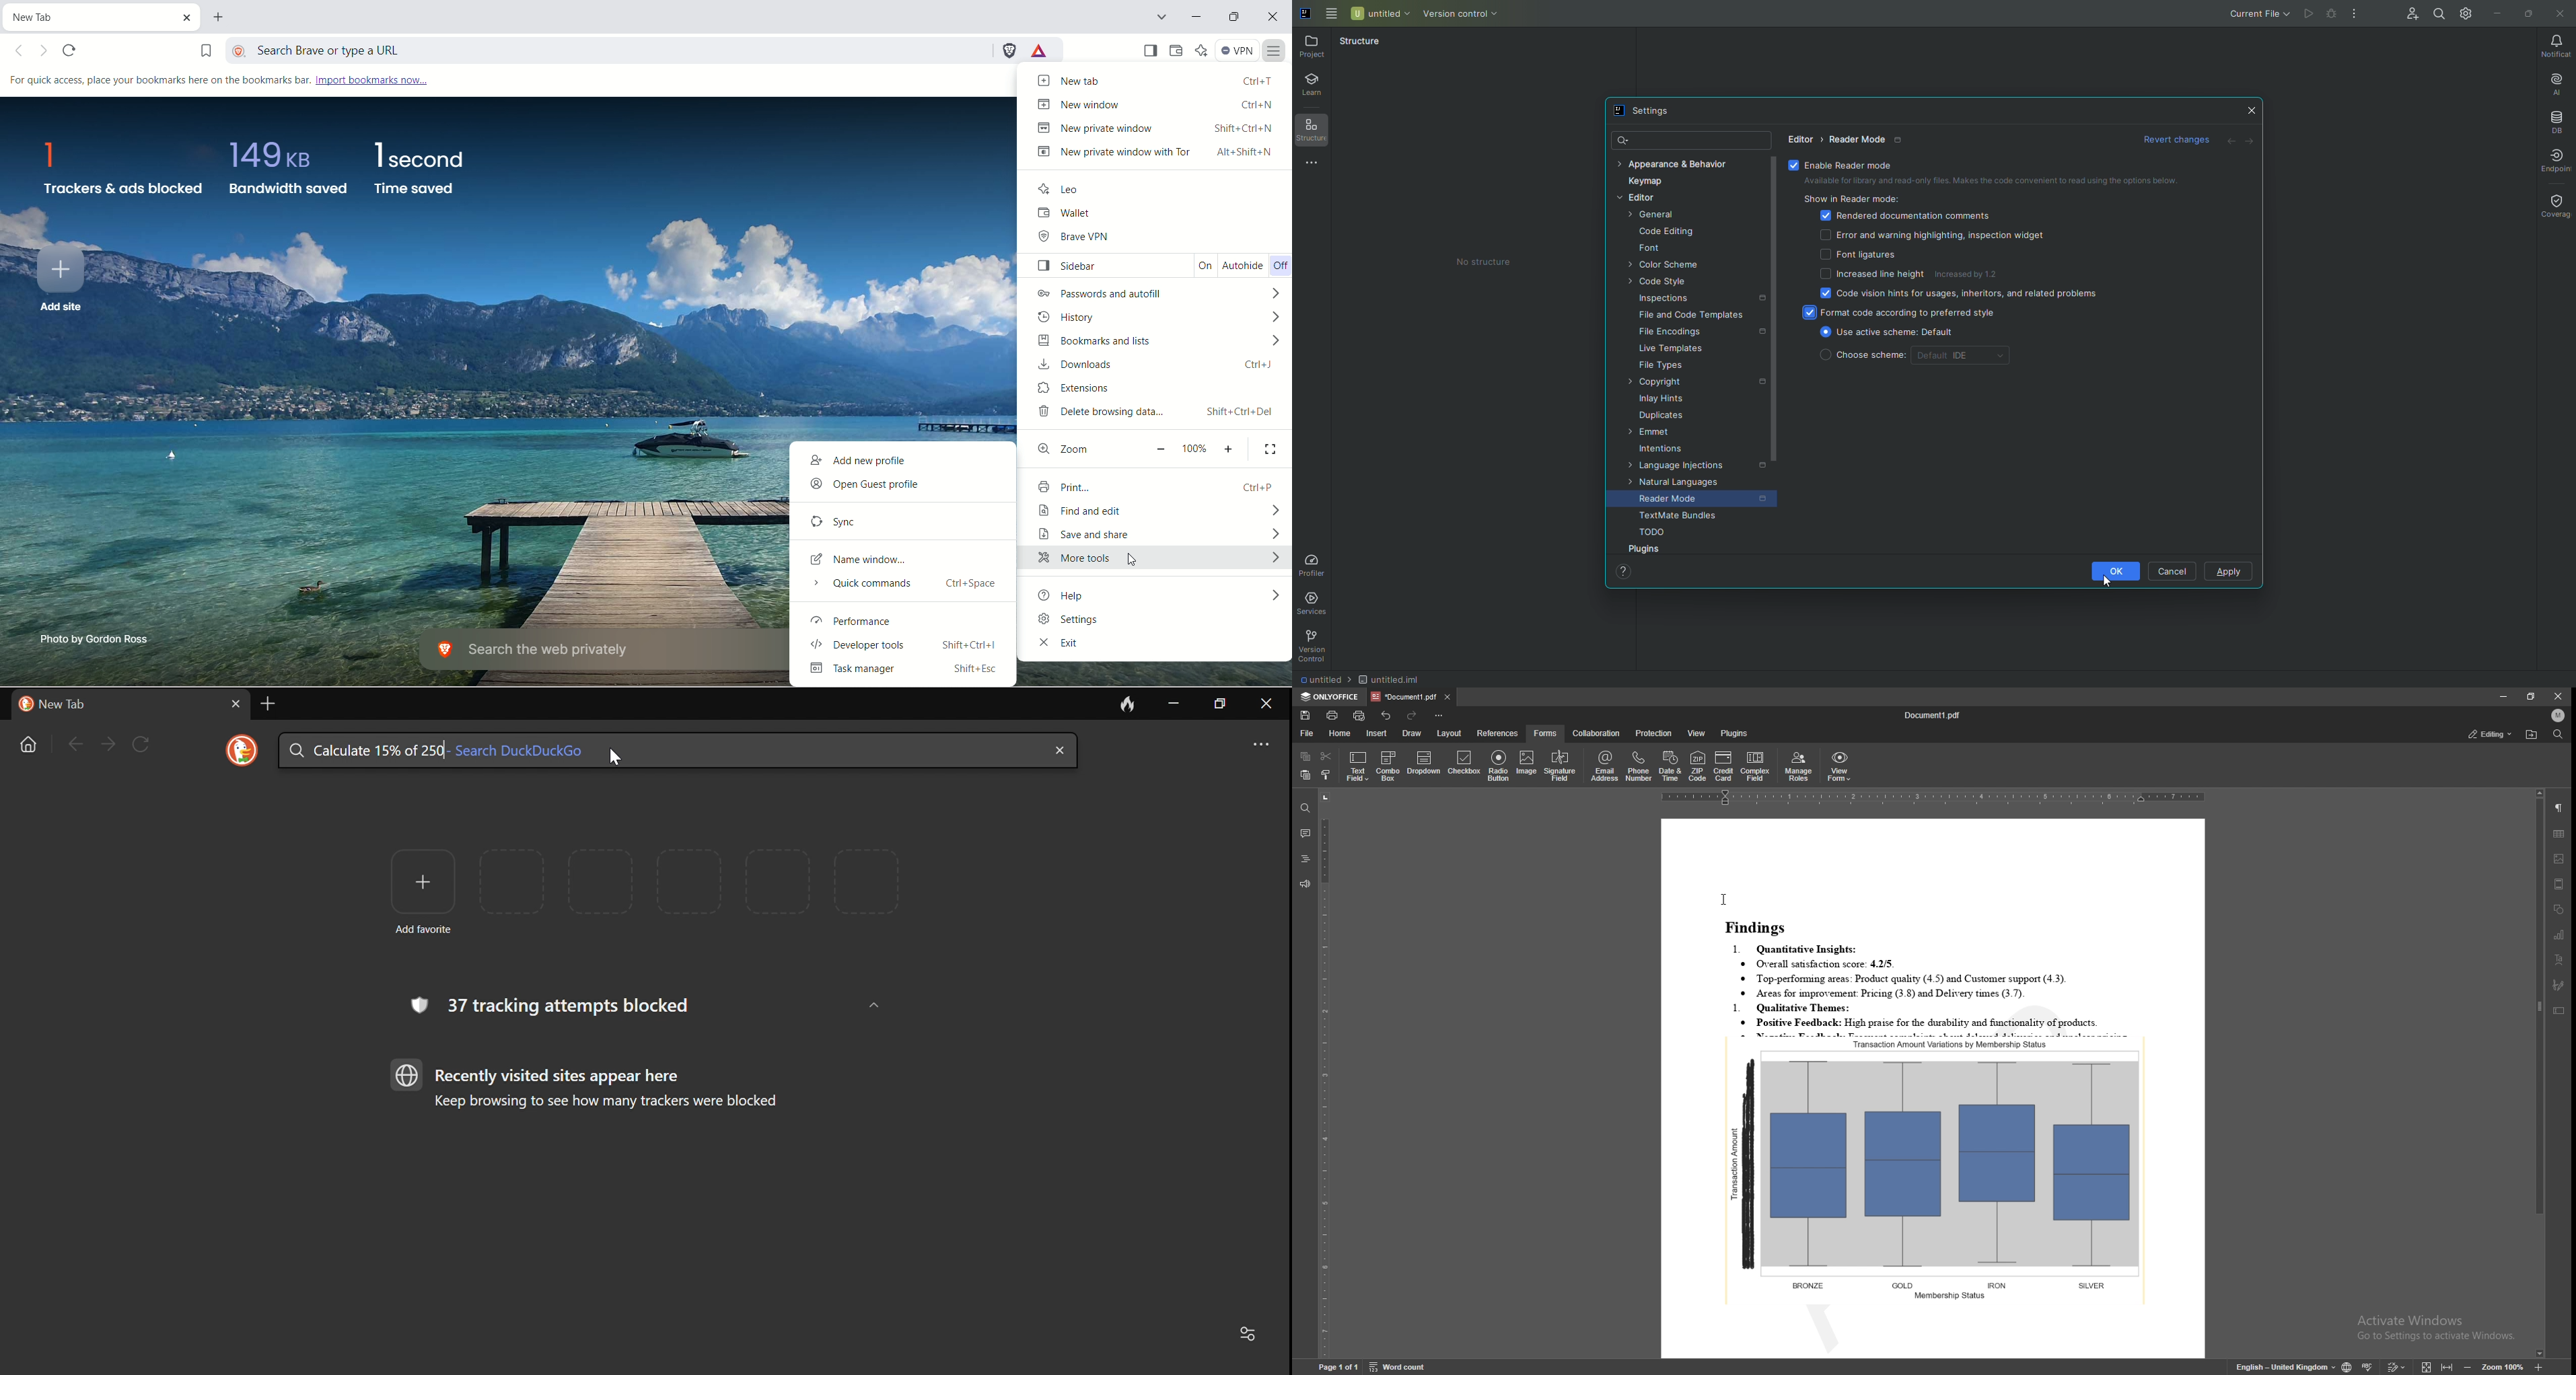 This screenshot has height=1400, width=2576. What do you see at coordinates (1386, 716) in the screenshot?
I see `undo` at bounding box center [1386, 716].